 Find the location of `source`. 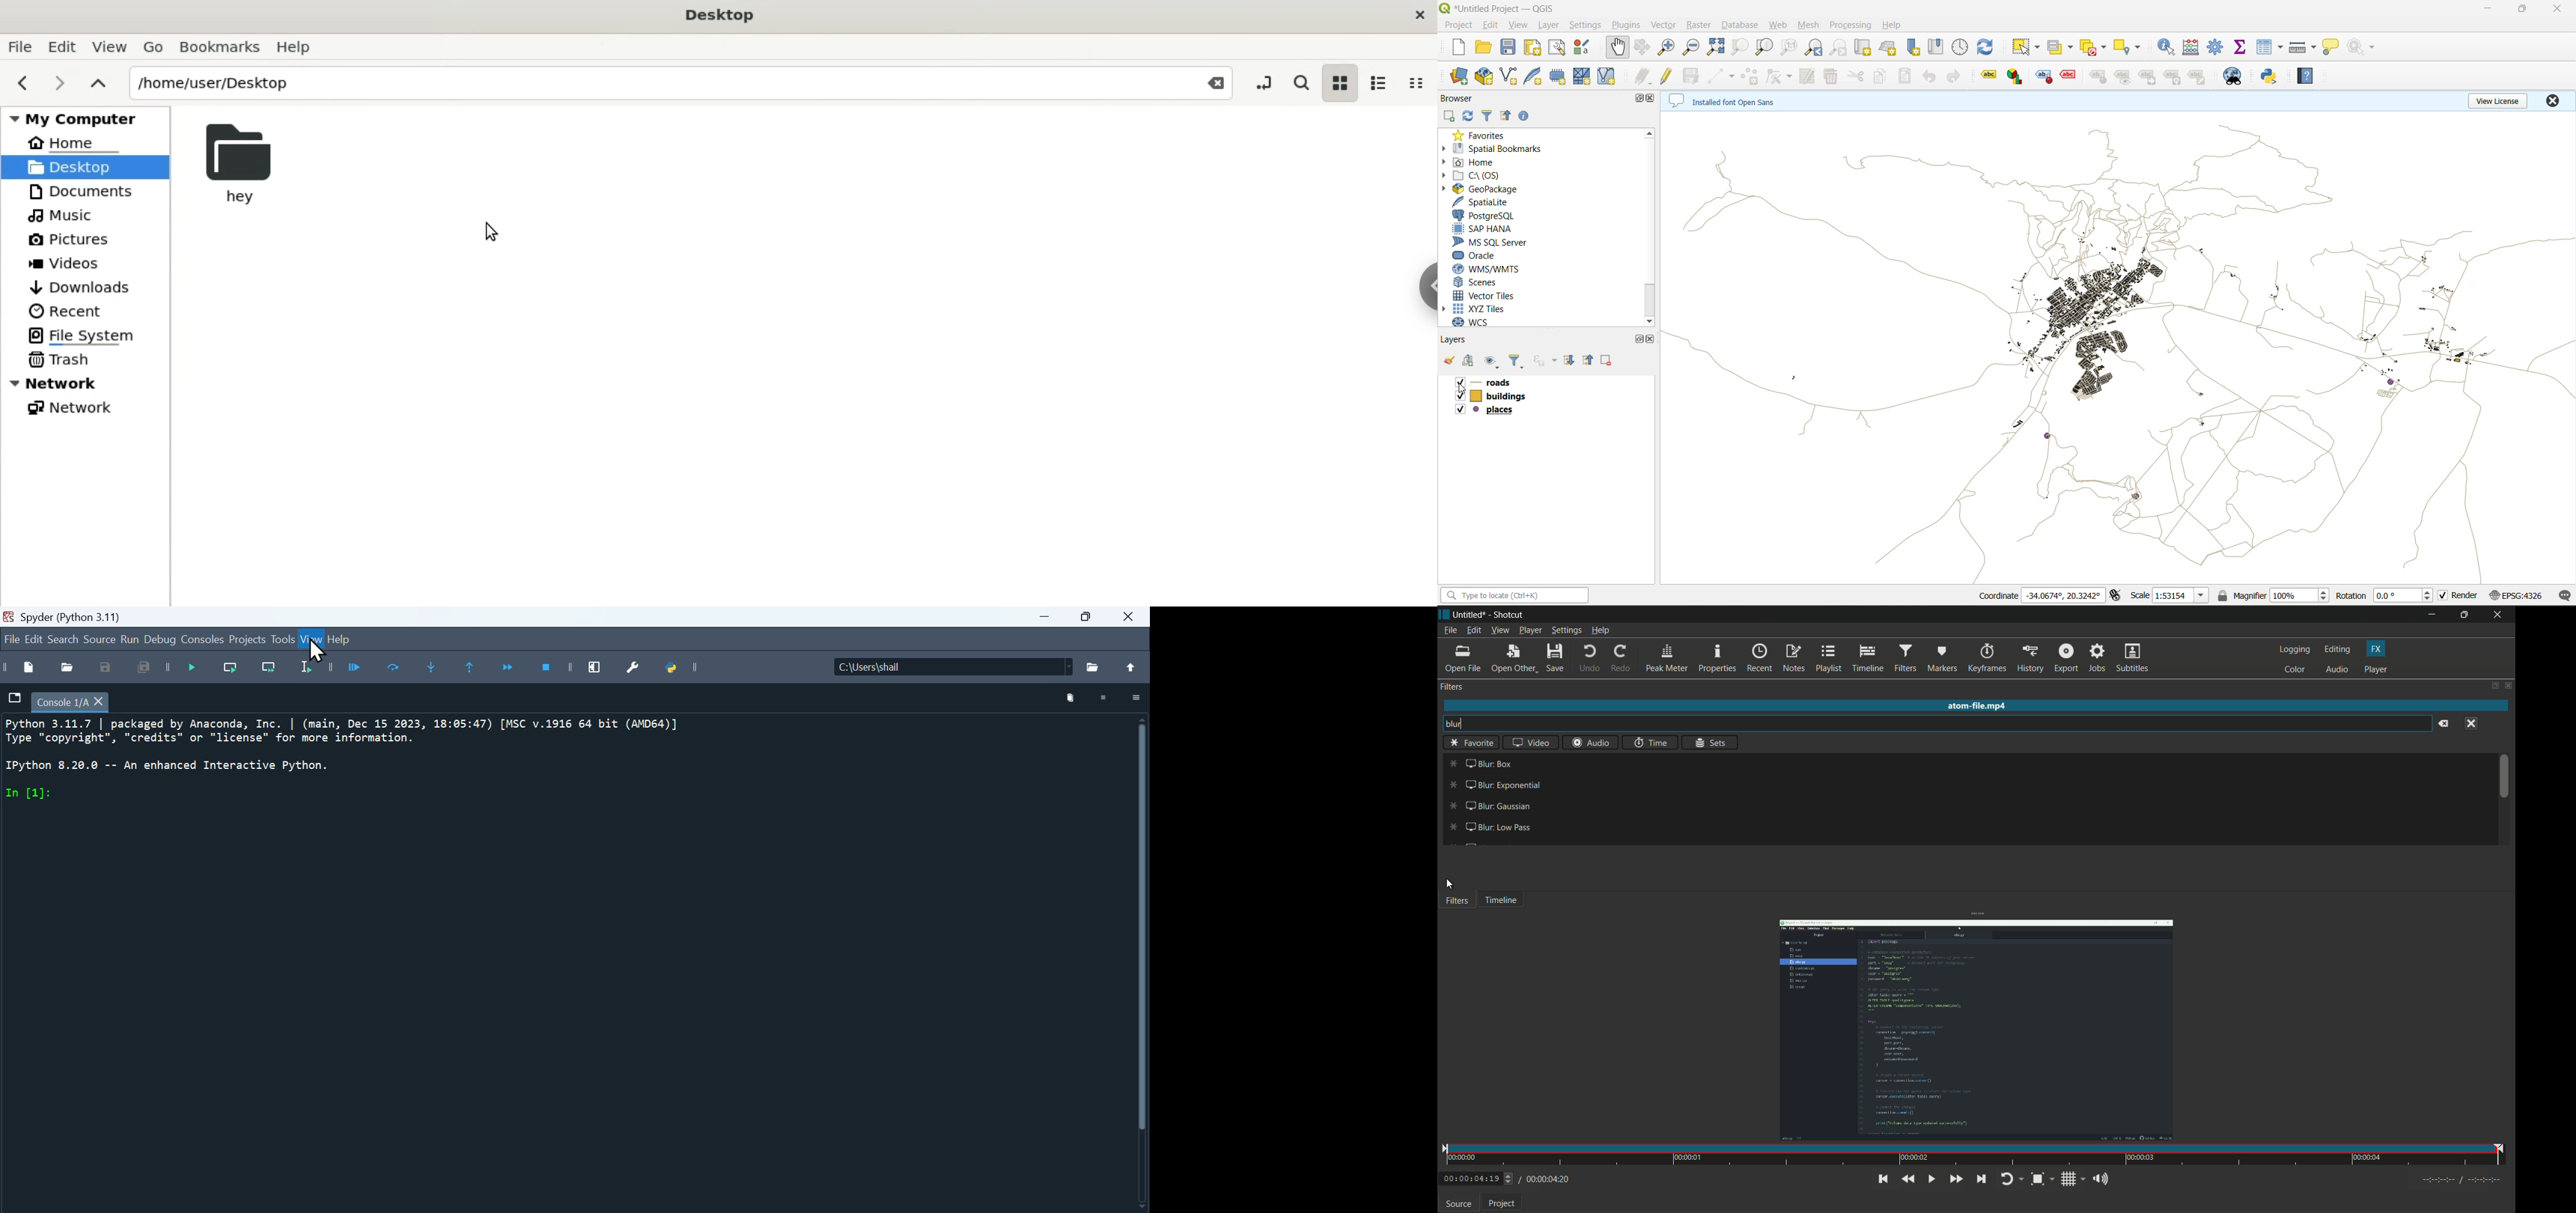

source is located at coordinates (1458, 1204).